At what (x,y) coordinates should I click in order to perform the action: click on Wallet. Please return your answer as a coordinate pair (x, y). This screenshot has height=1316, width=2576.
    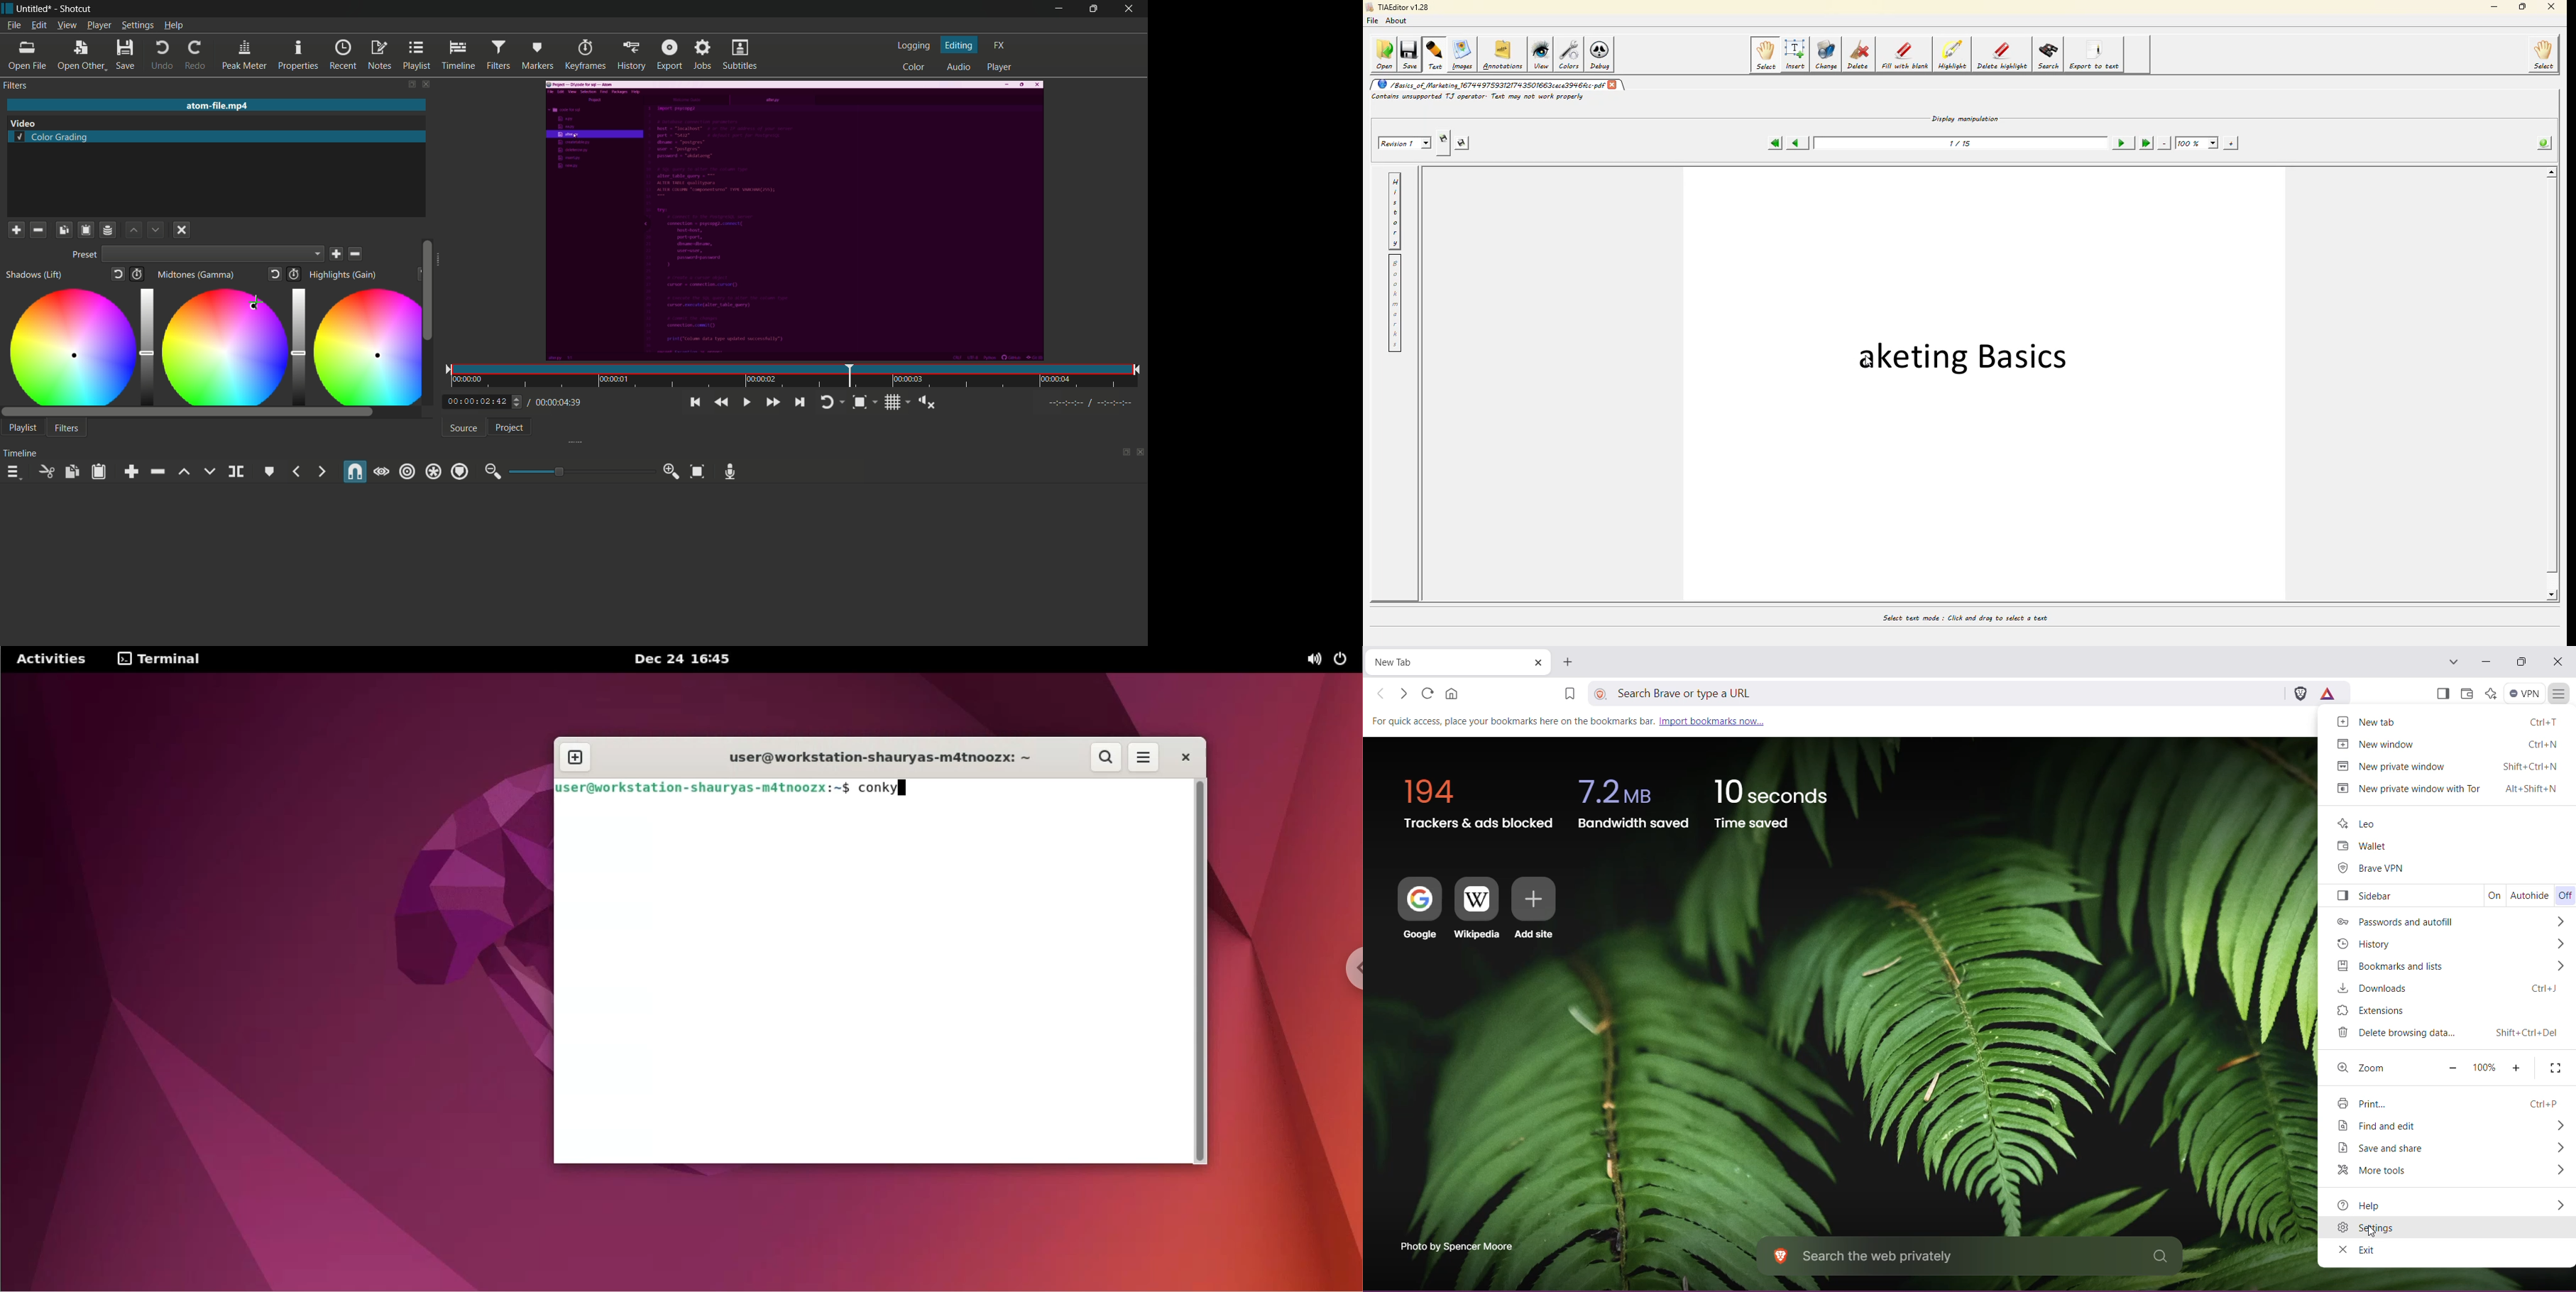
    Looking at the image, I should click on (2360, 847).